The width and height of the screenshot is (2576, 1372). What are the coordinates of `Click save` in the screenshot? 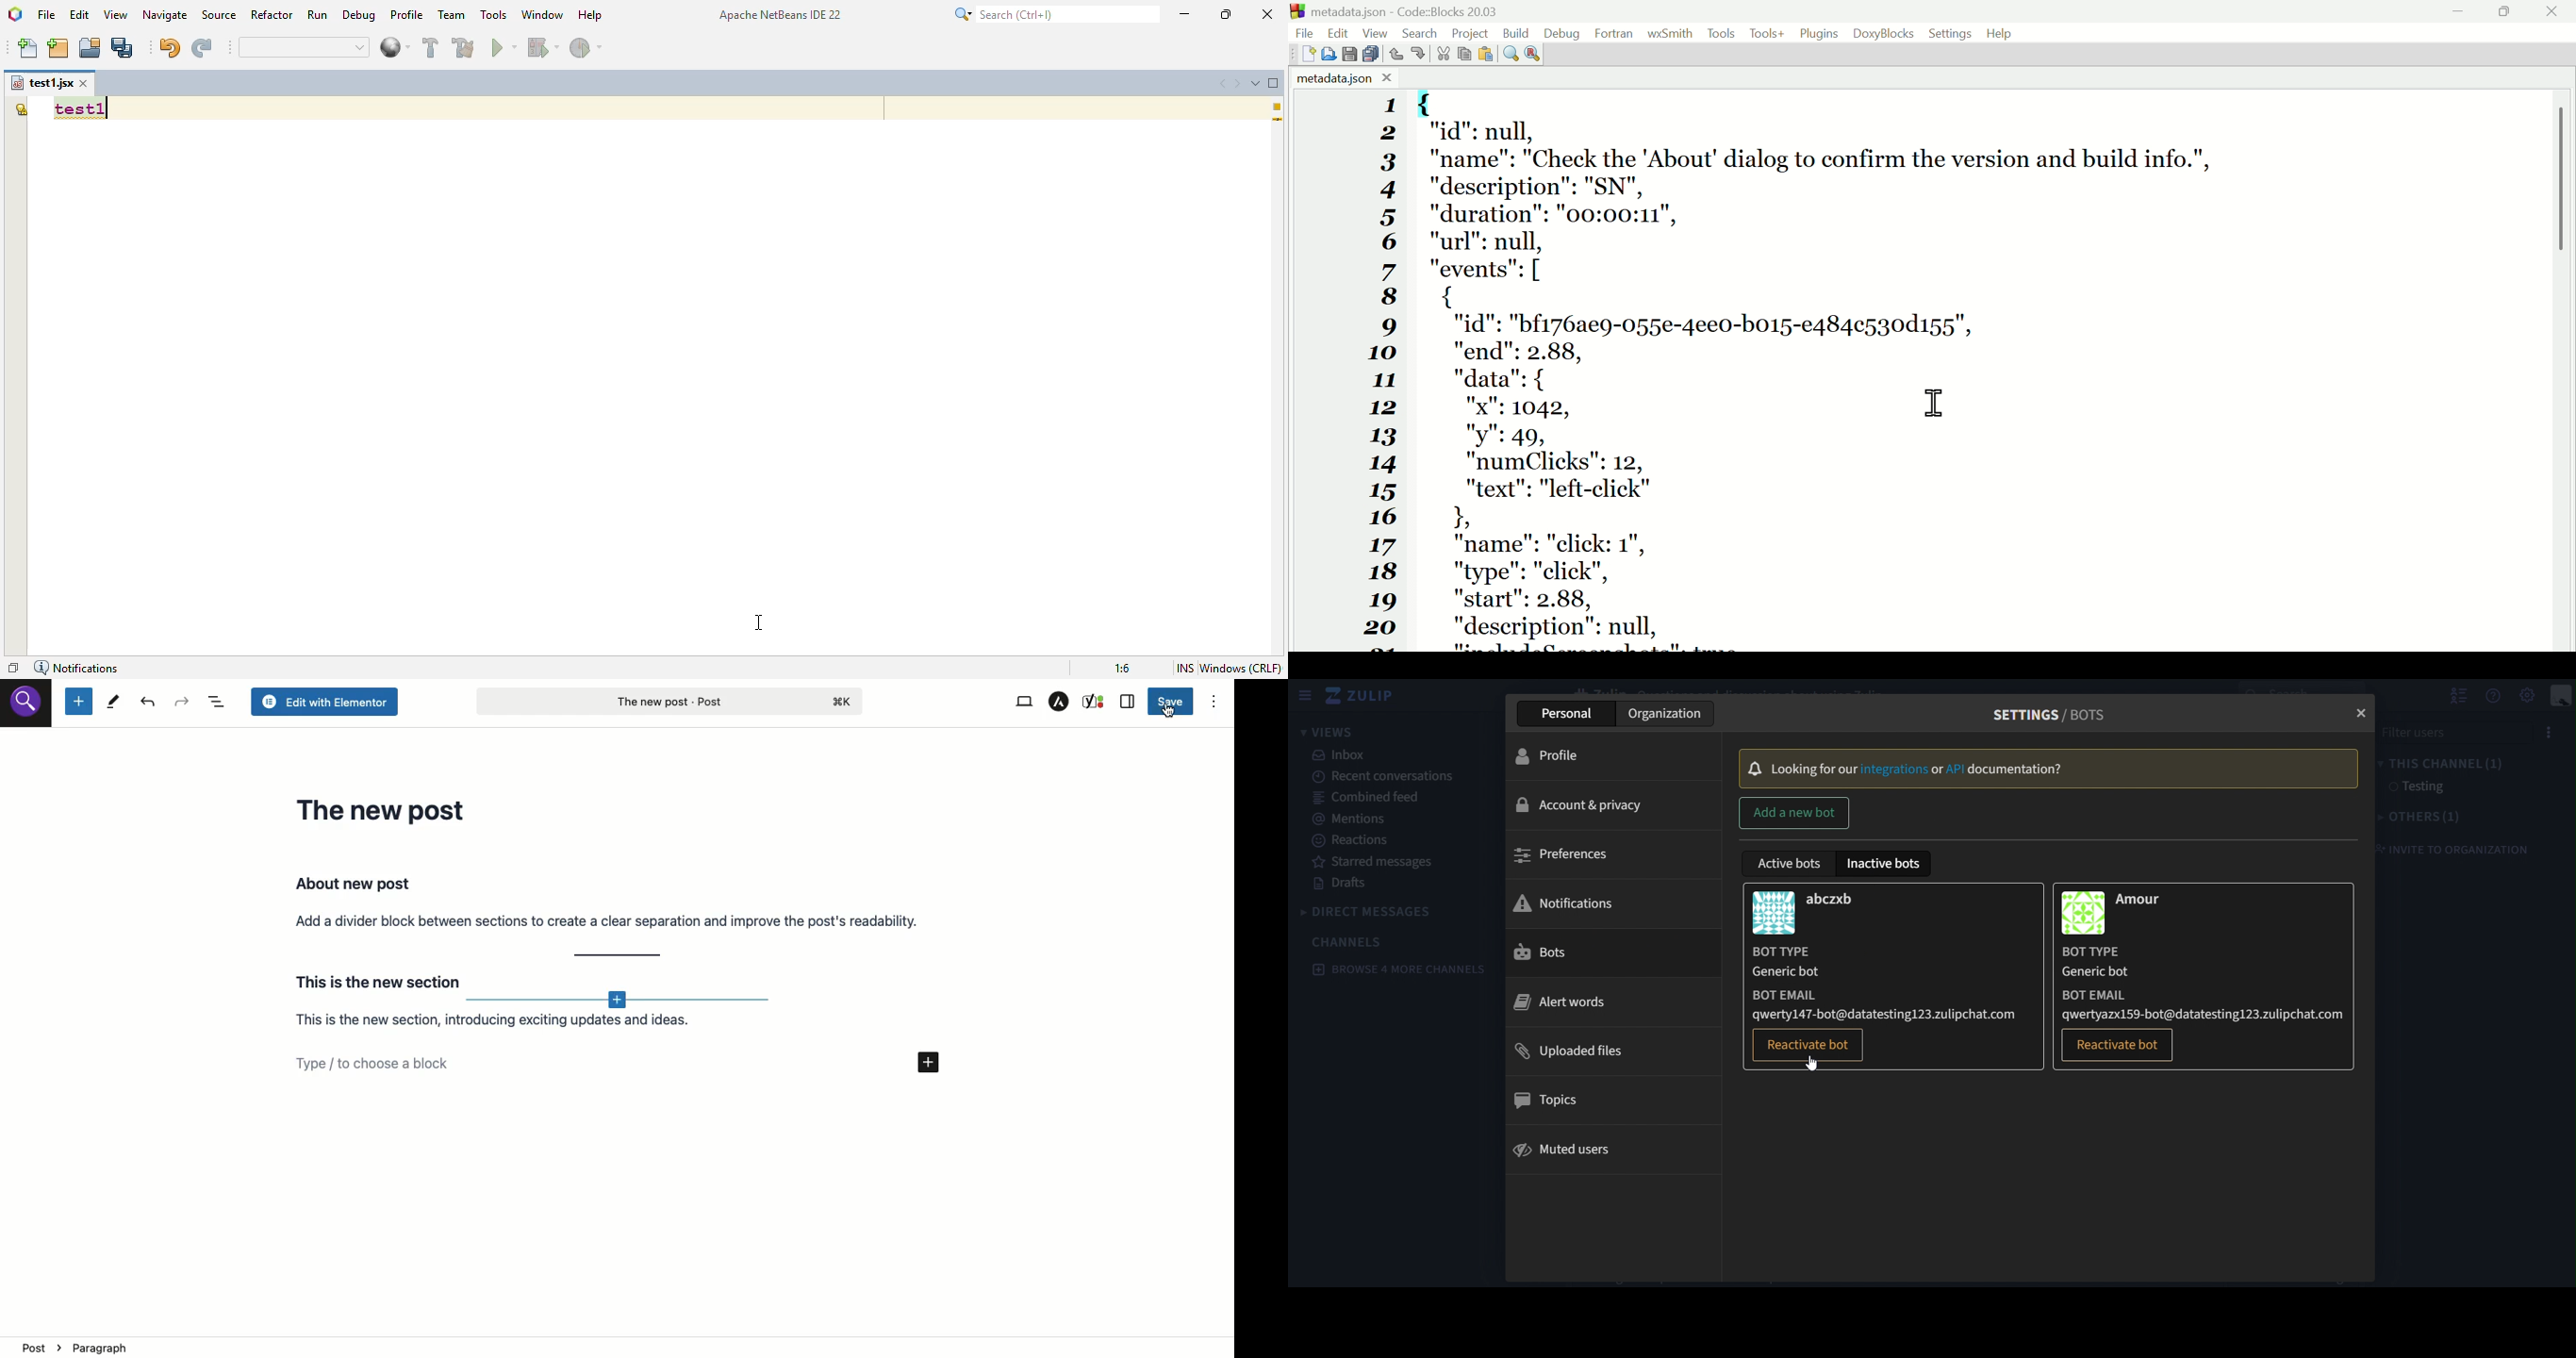 It's located at (1173, 703).